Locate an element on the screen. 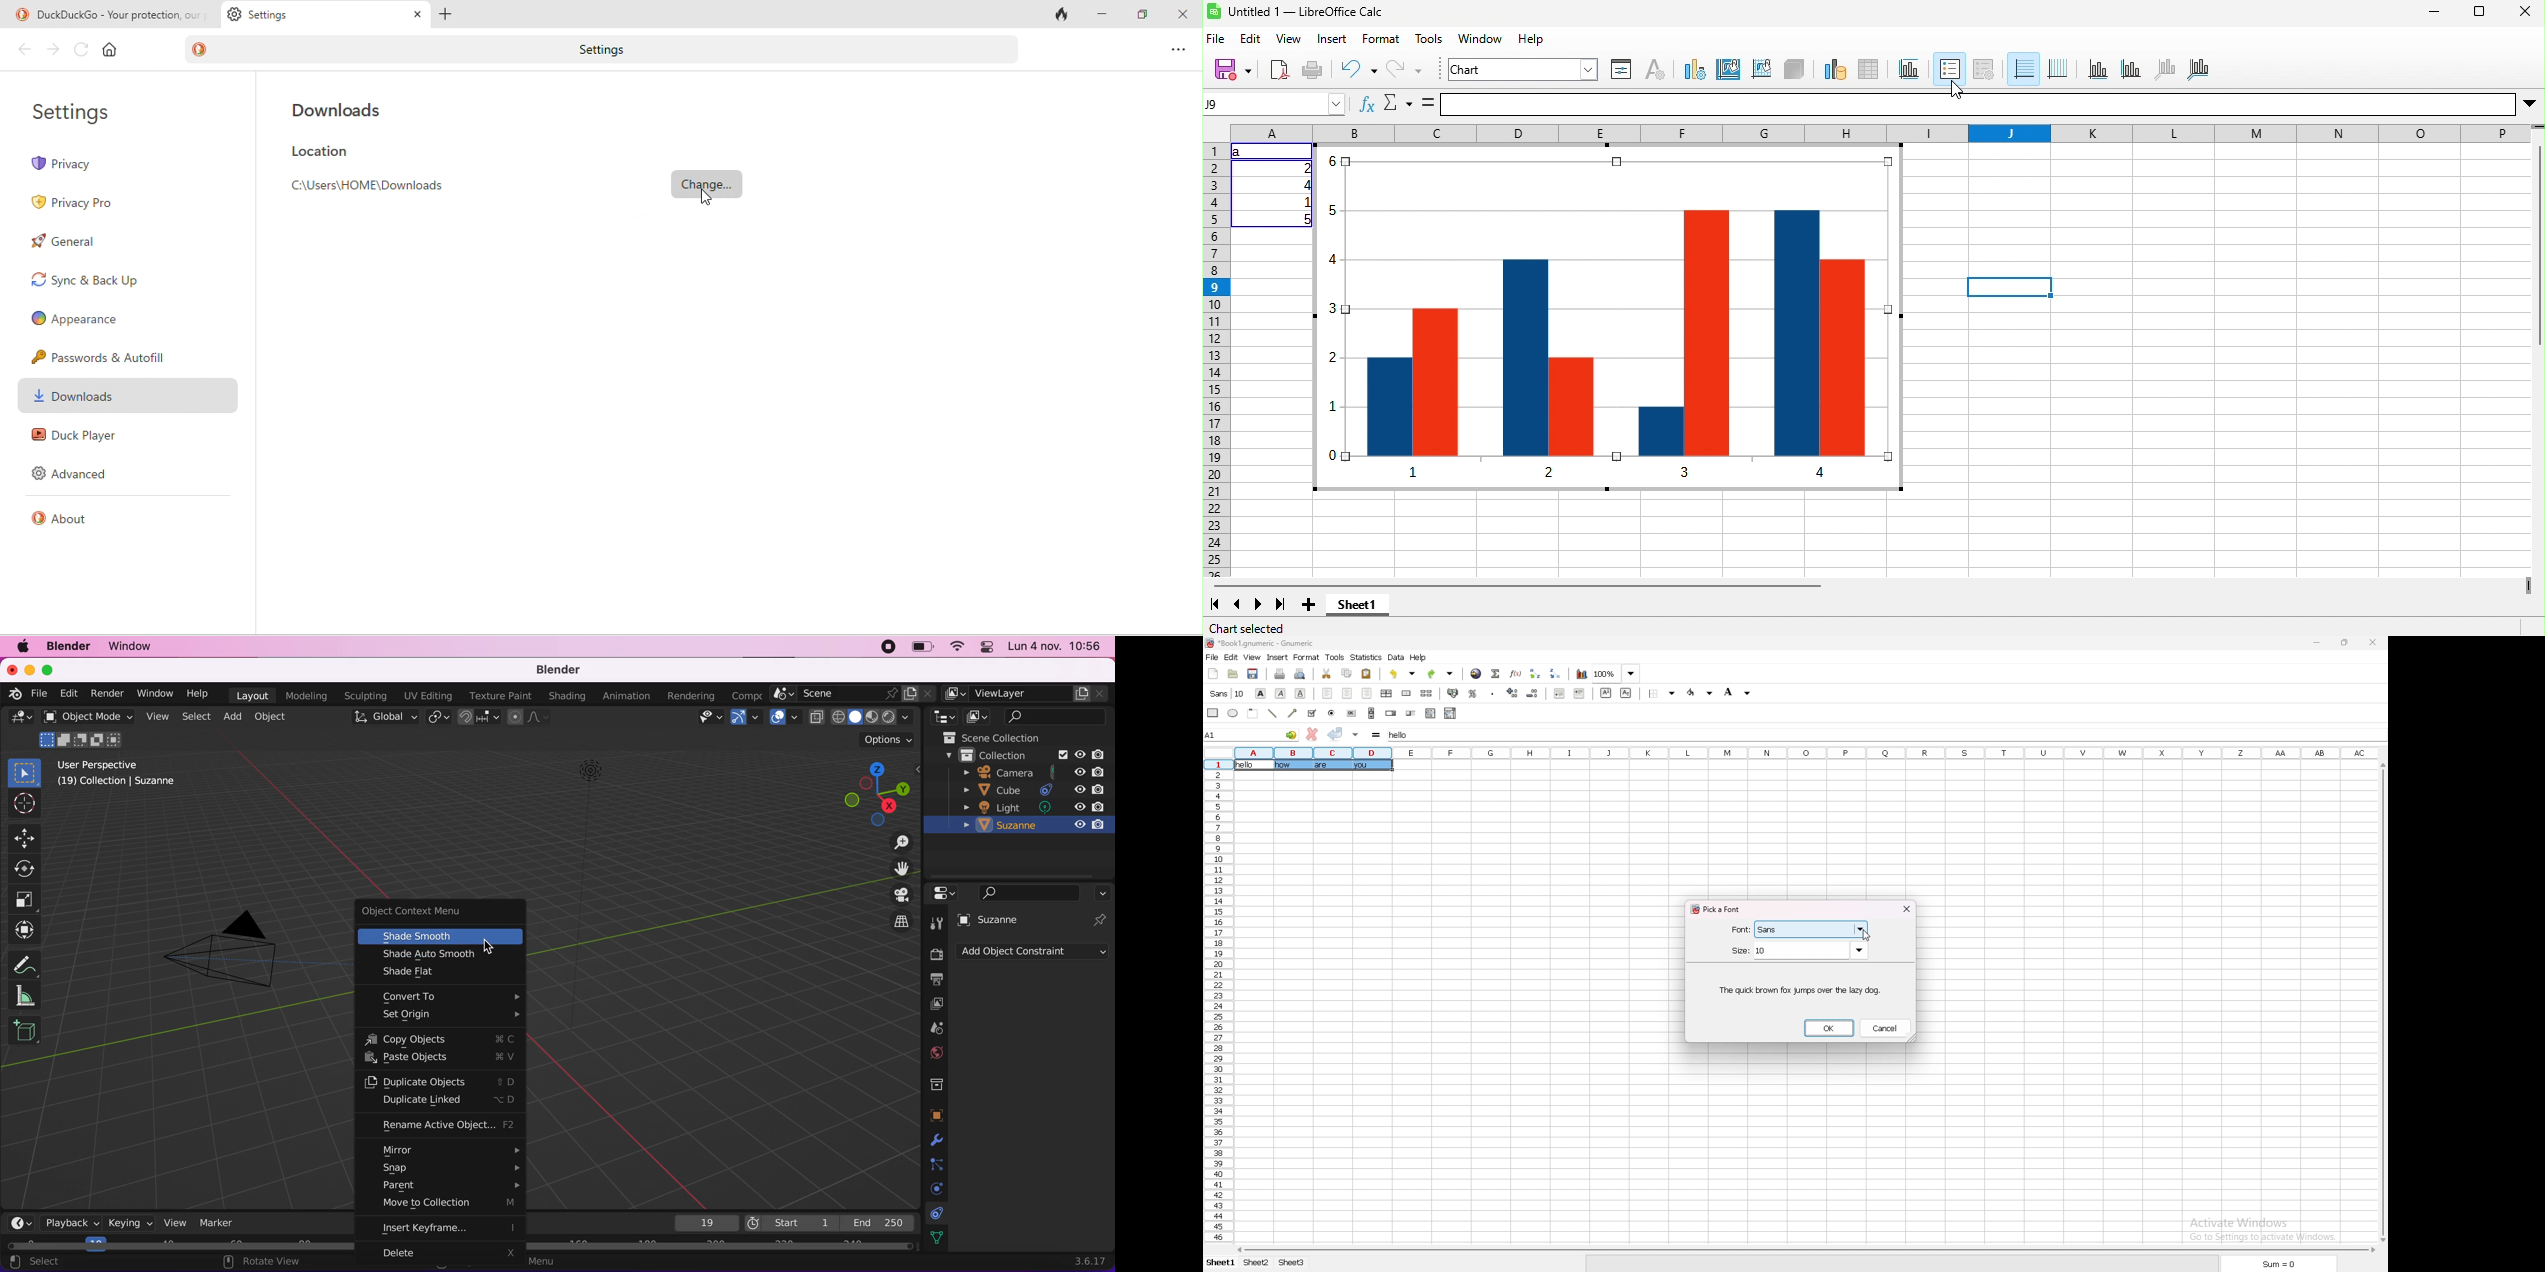 Image resolution: width=2548 pixels, height=1288 pixels. cut is located at coordinates (1326, 672).